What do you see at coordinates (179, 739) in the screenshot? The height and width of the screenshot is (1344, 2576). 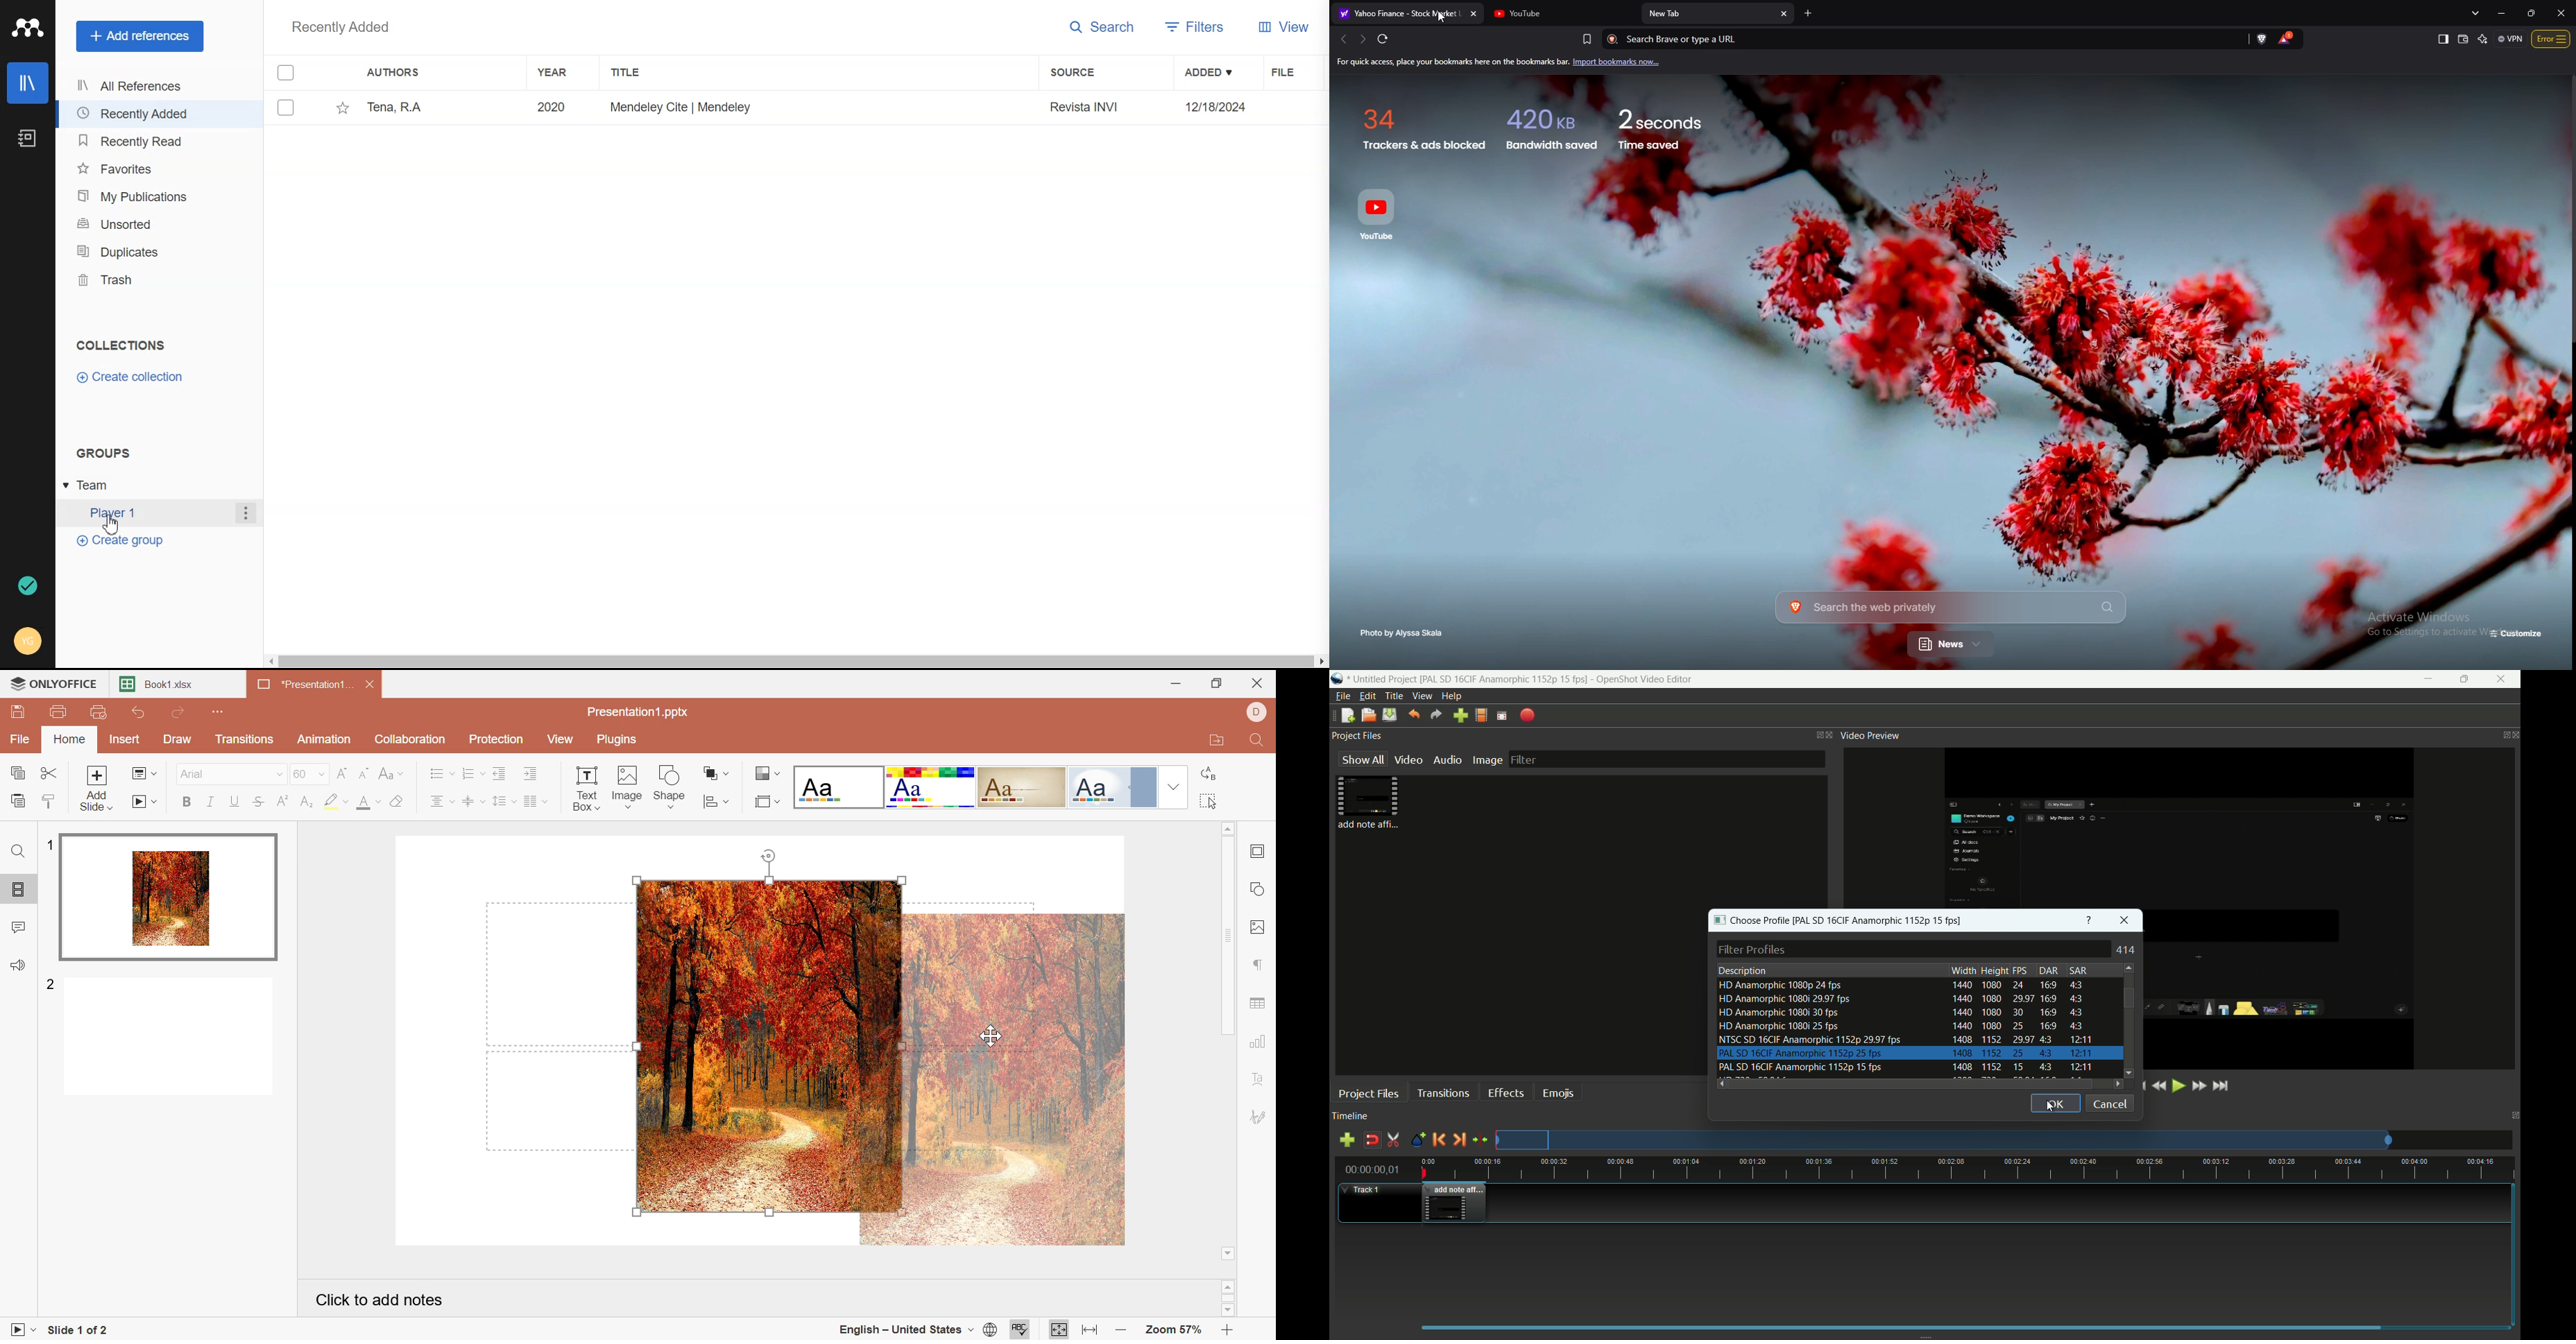 I see `Draw` at bounding box center [179, 739].